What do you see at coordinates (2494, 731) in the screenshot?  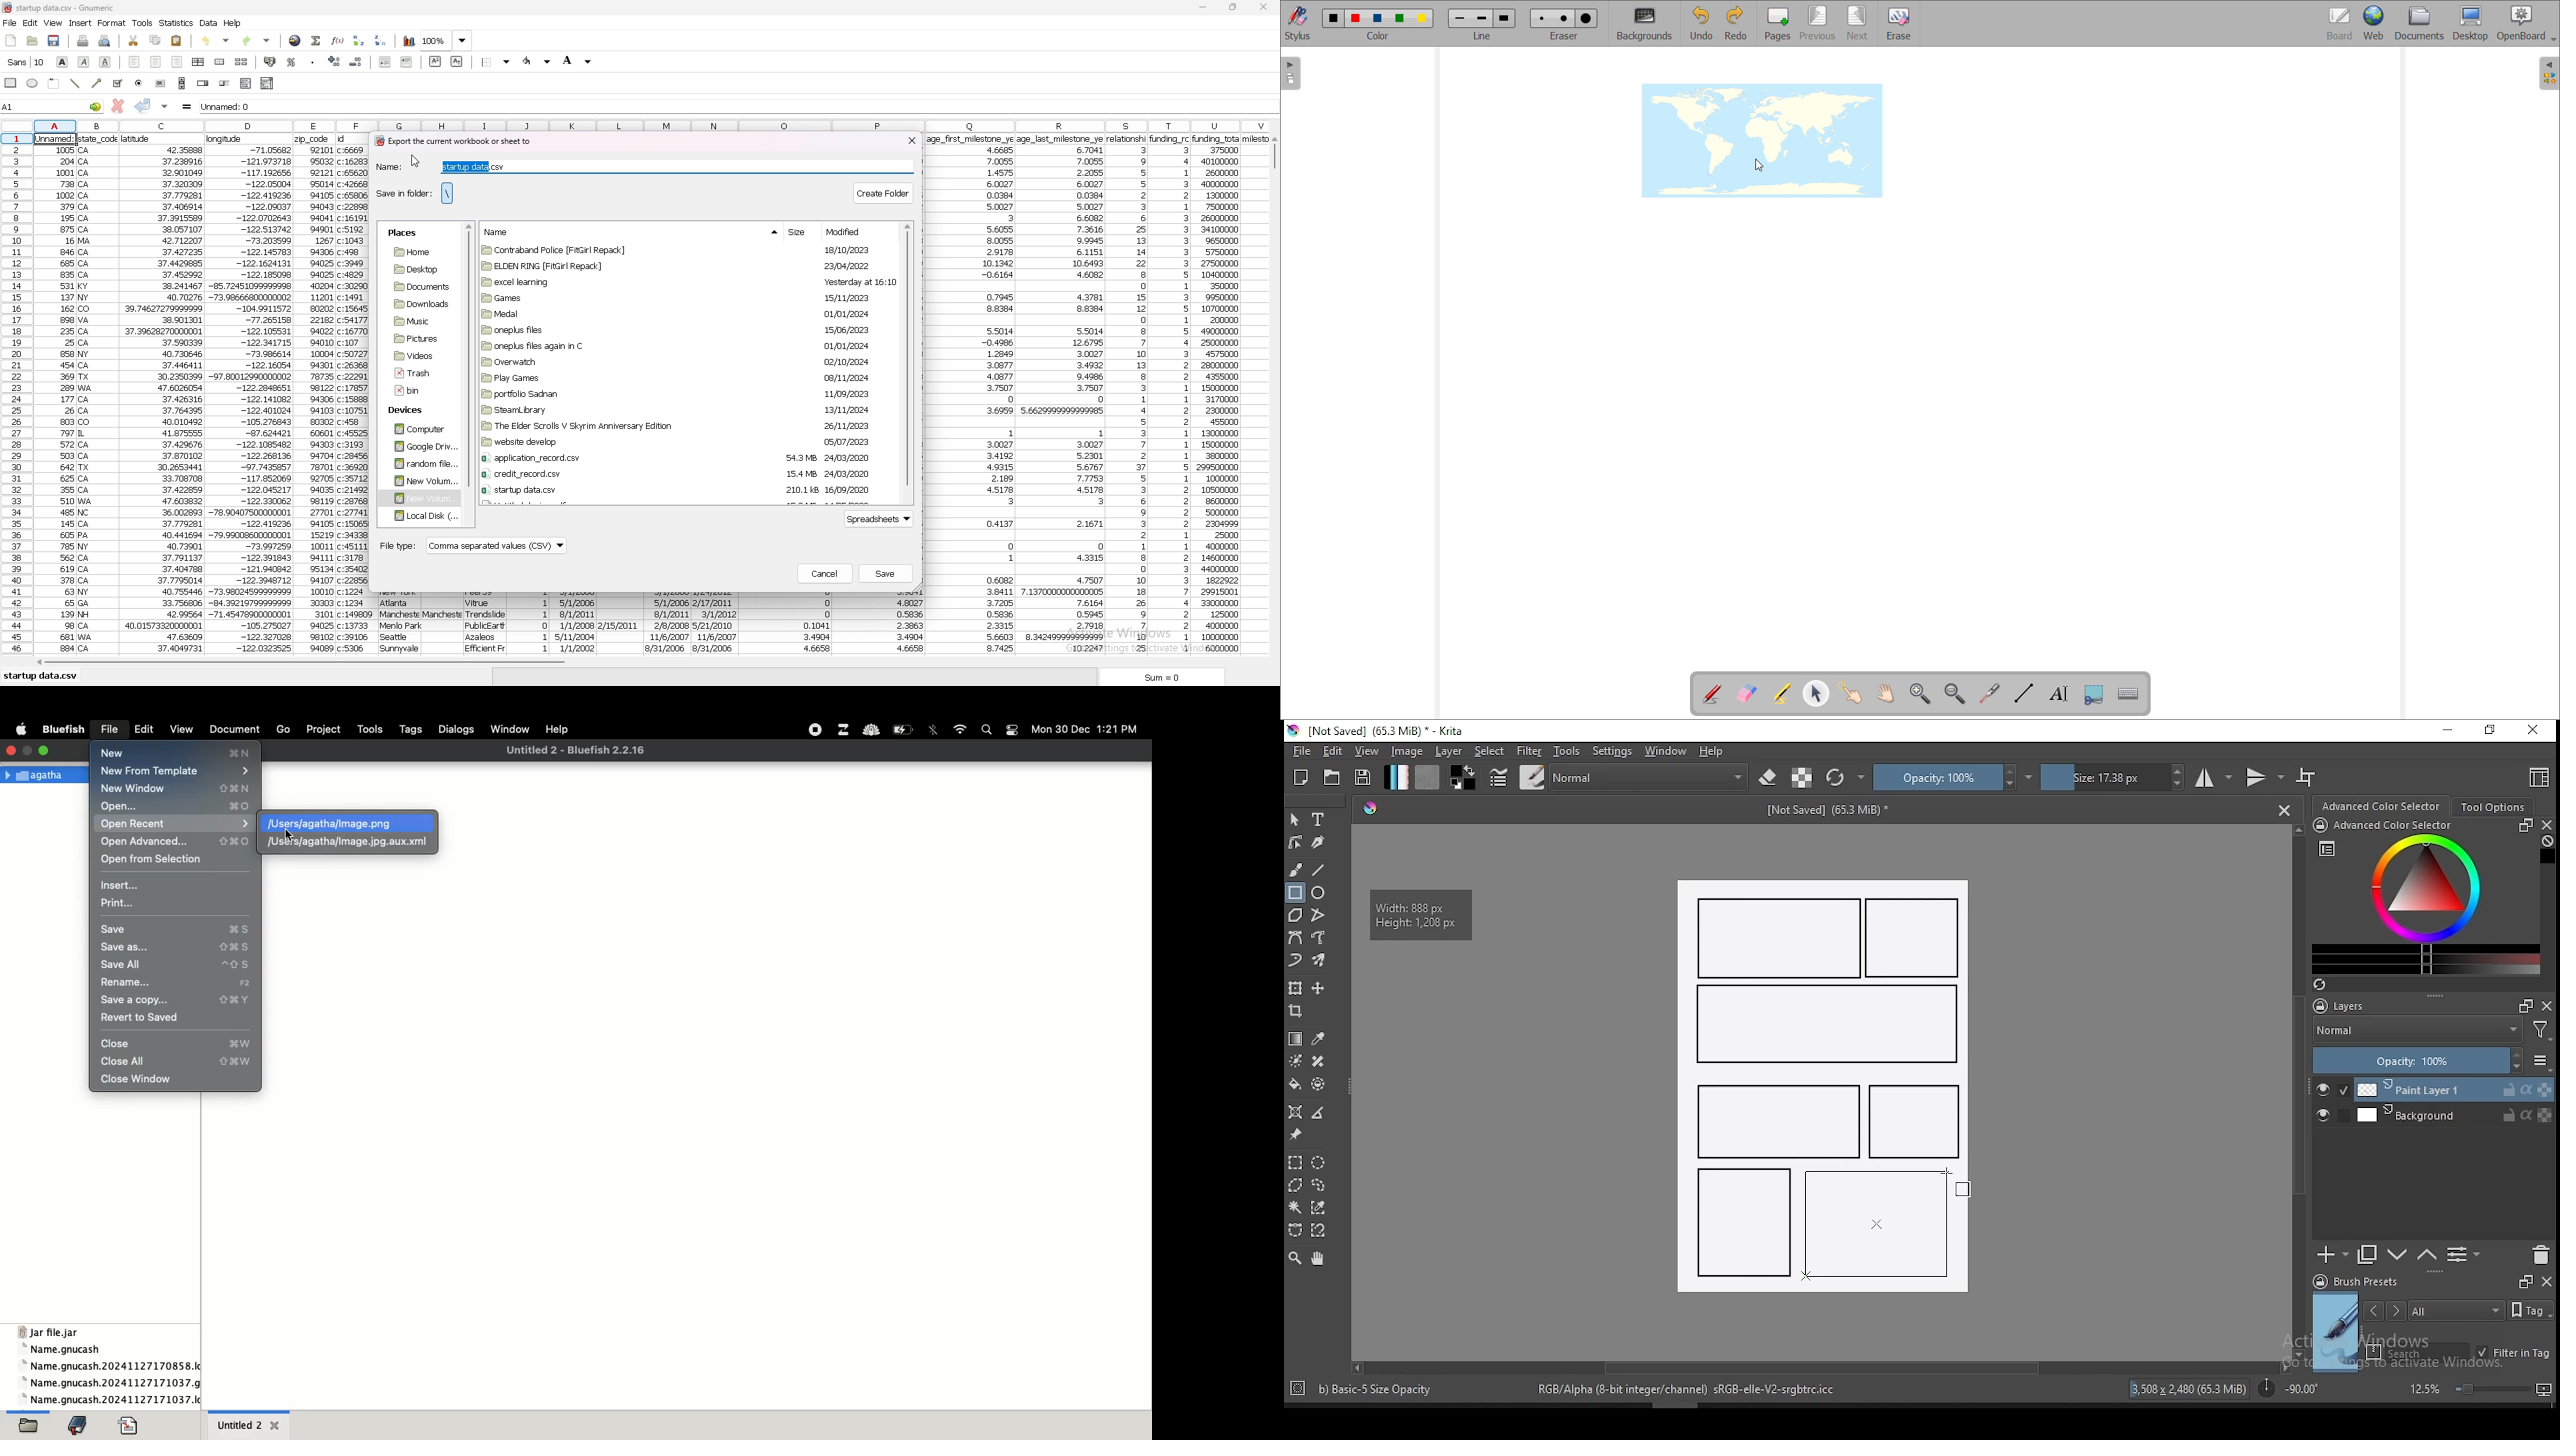 I see `restore` at bounding box center [2494, 731].